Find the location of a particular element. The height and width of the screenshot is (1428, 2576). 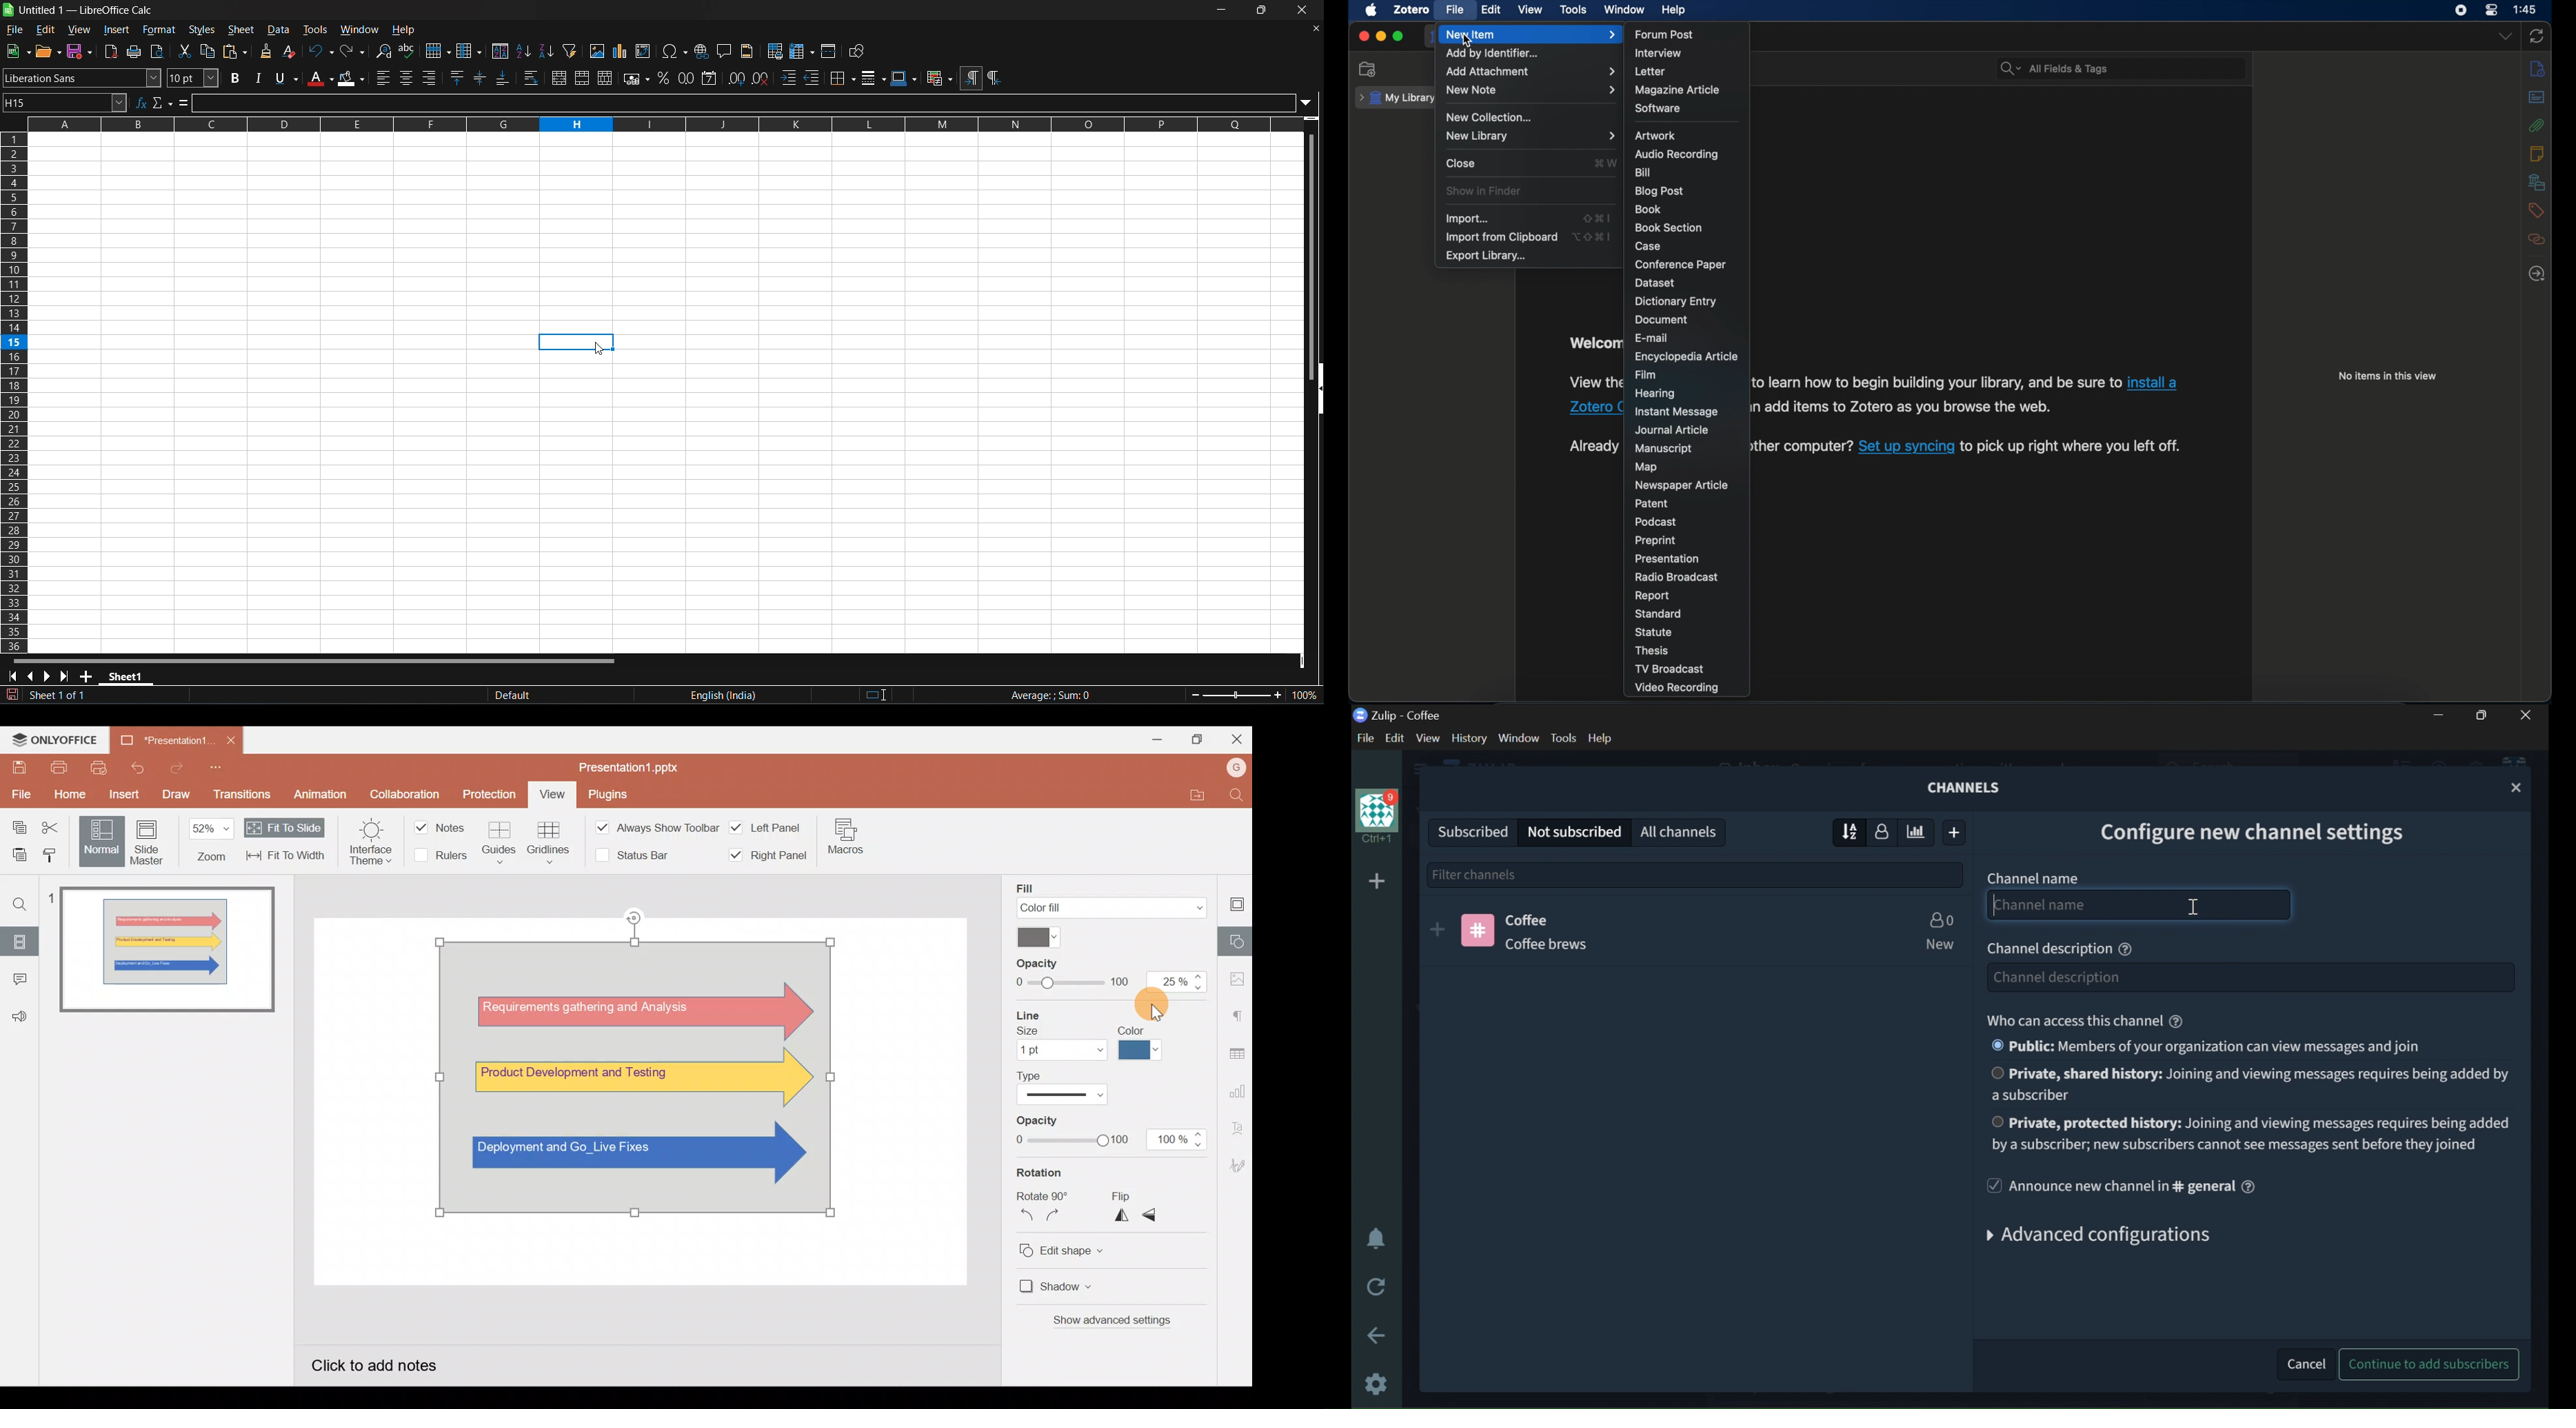

Redo is located at coordinates (175, 767).